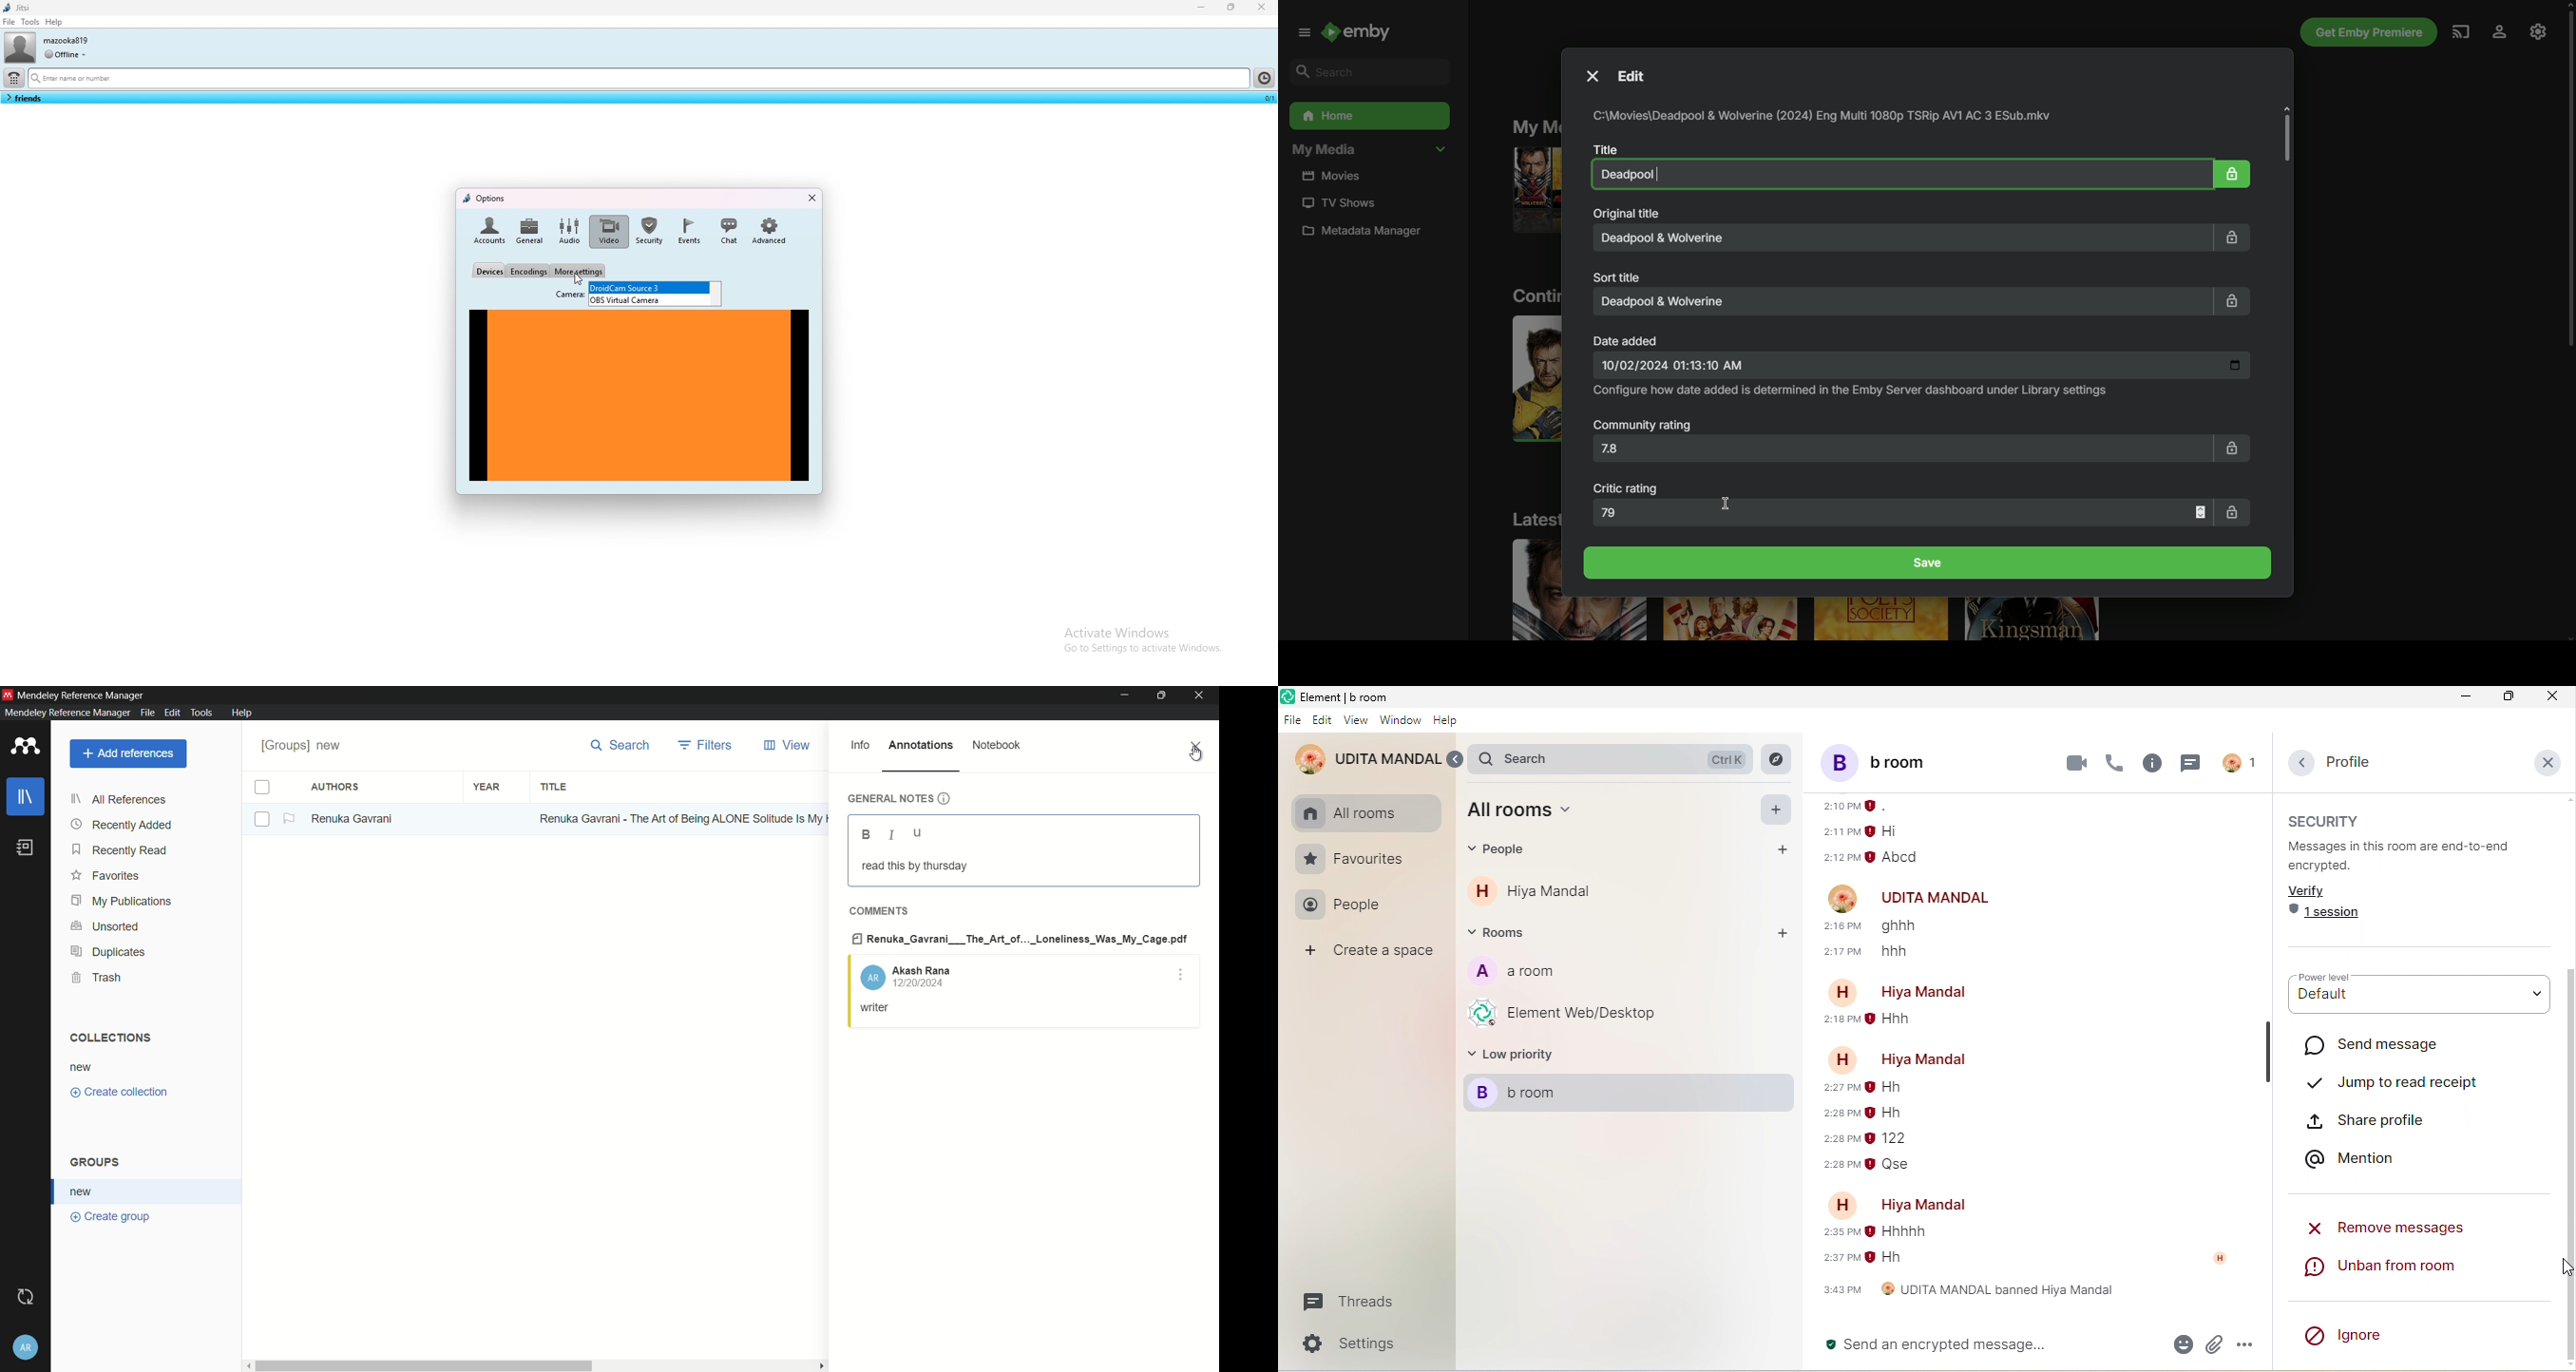 The image size is (2576, 1372). I want to click on app icon, so click(25, 747).